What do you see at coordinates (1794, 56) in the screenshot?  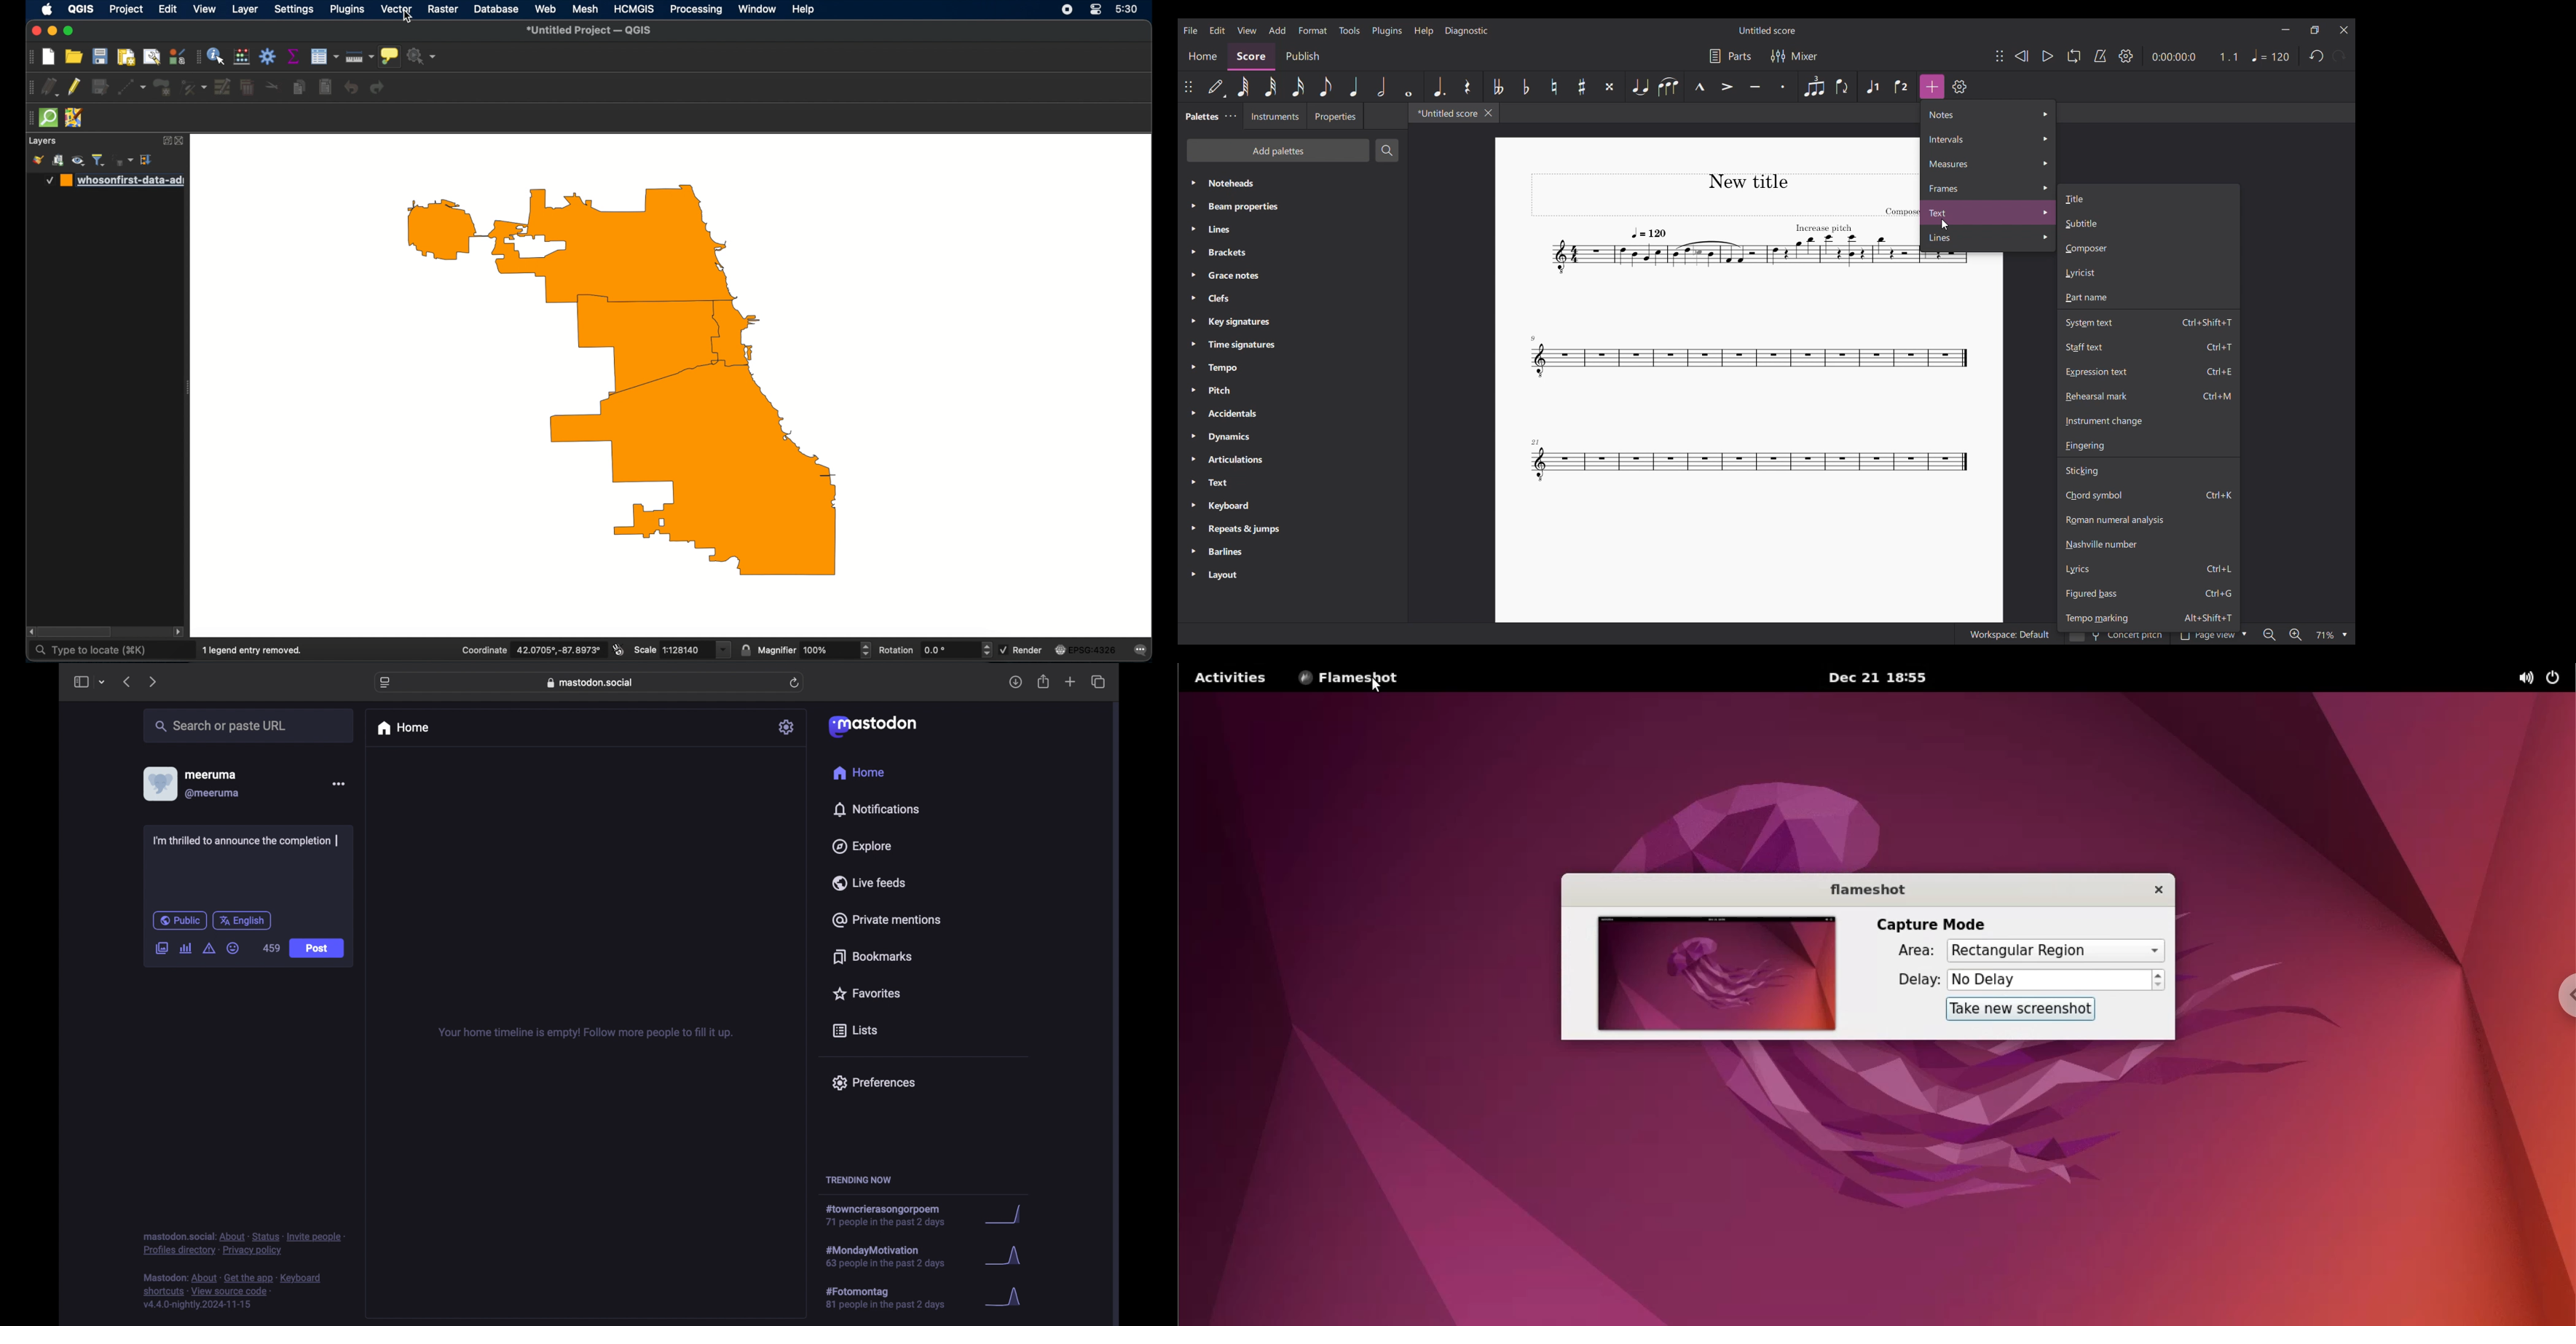 I see `Mixer settings` at bounding box center [1794, 56].